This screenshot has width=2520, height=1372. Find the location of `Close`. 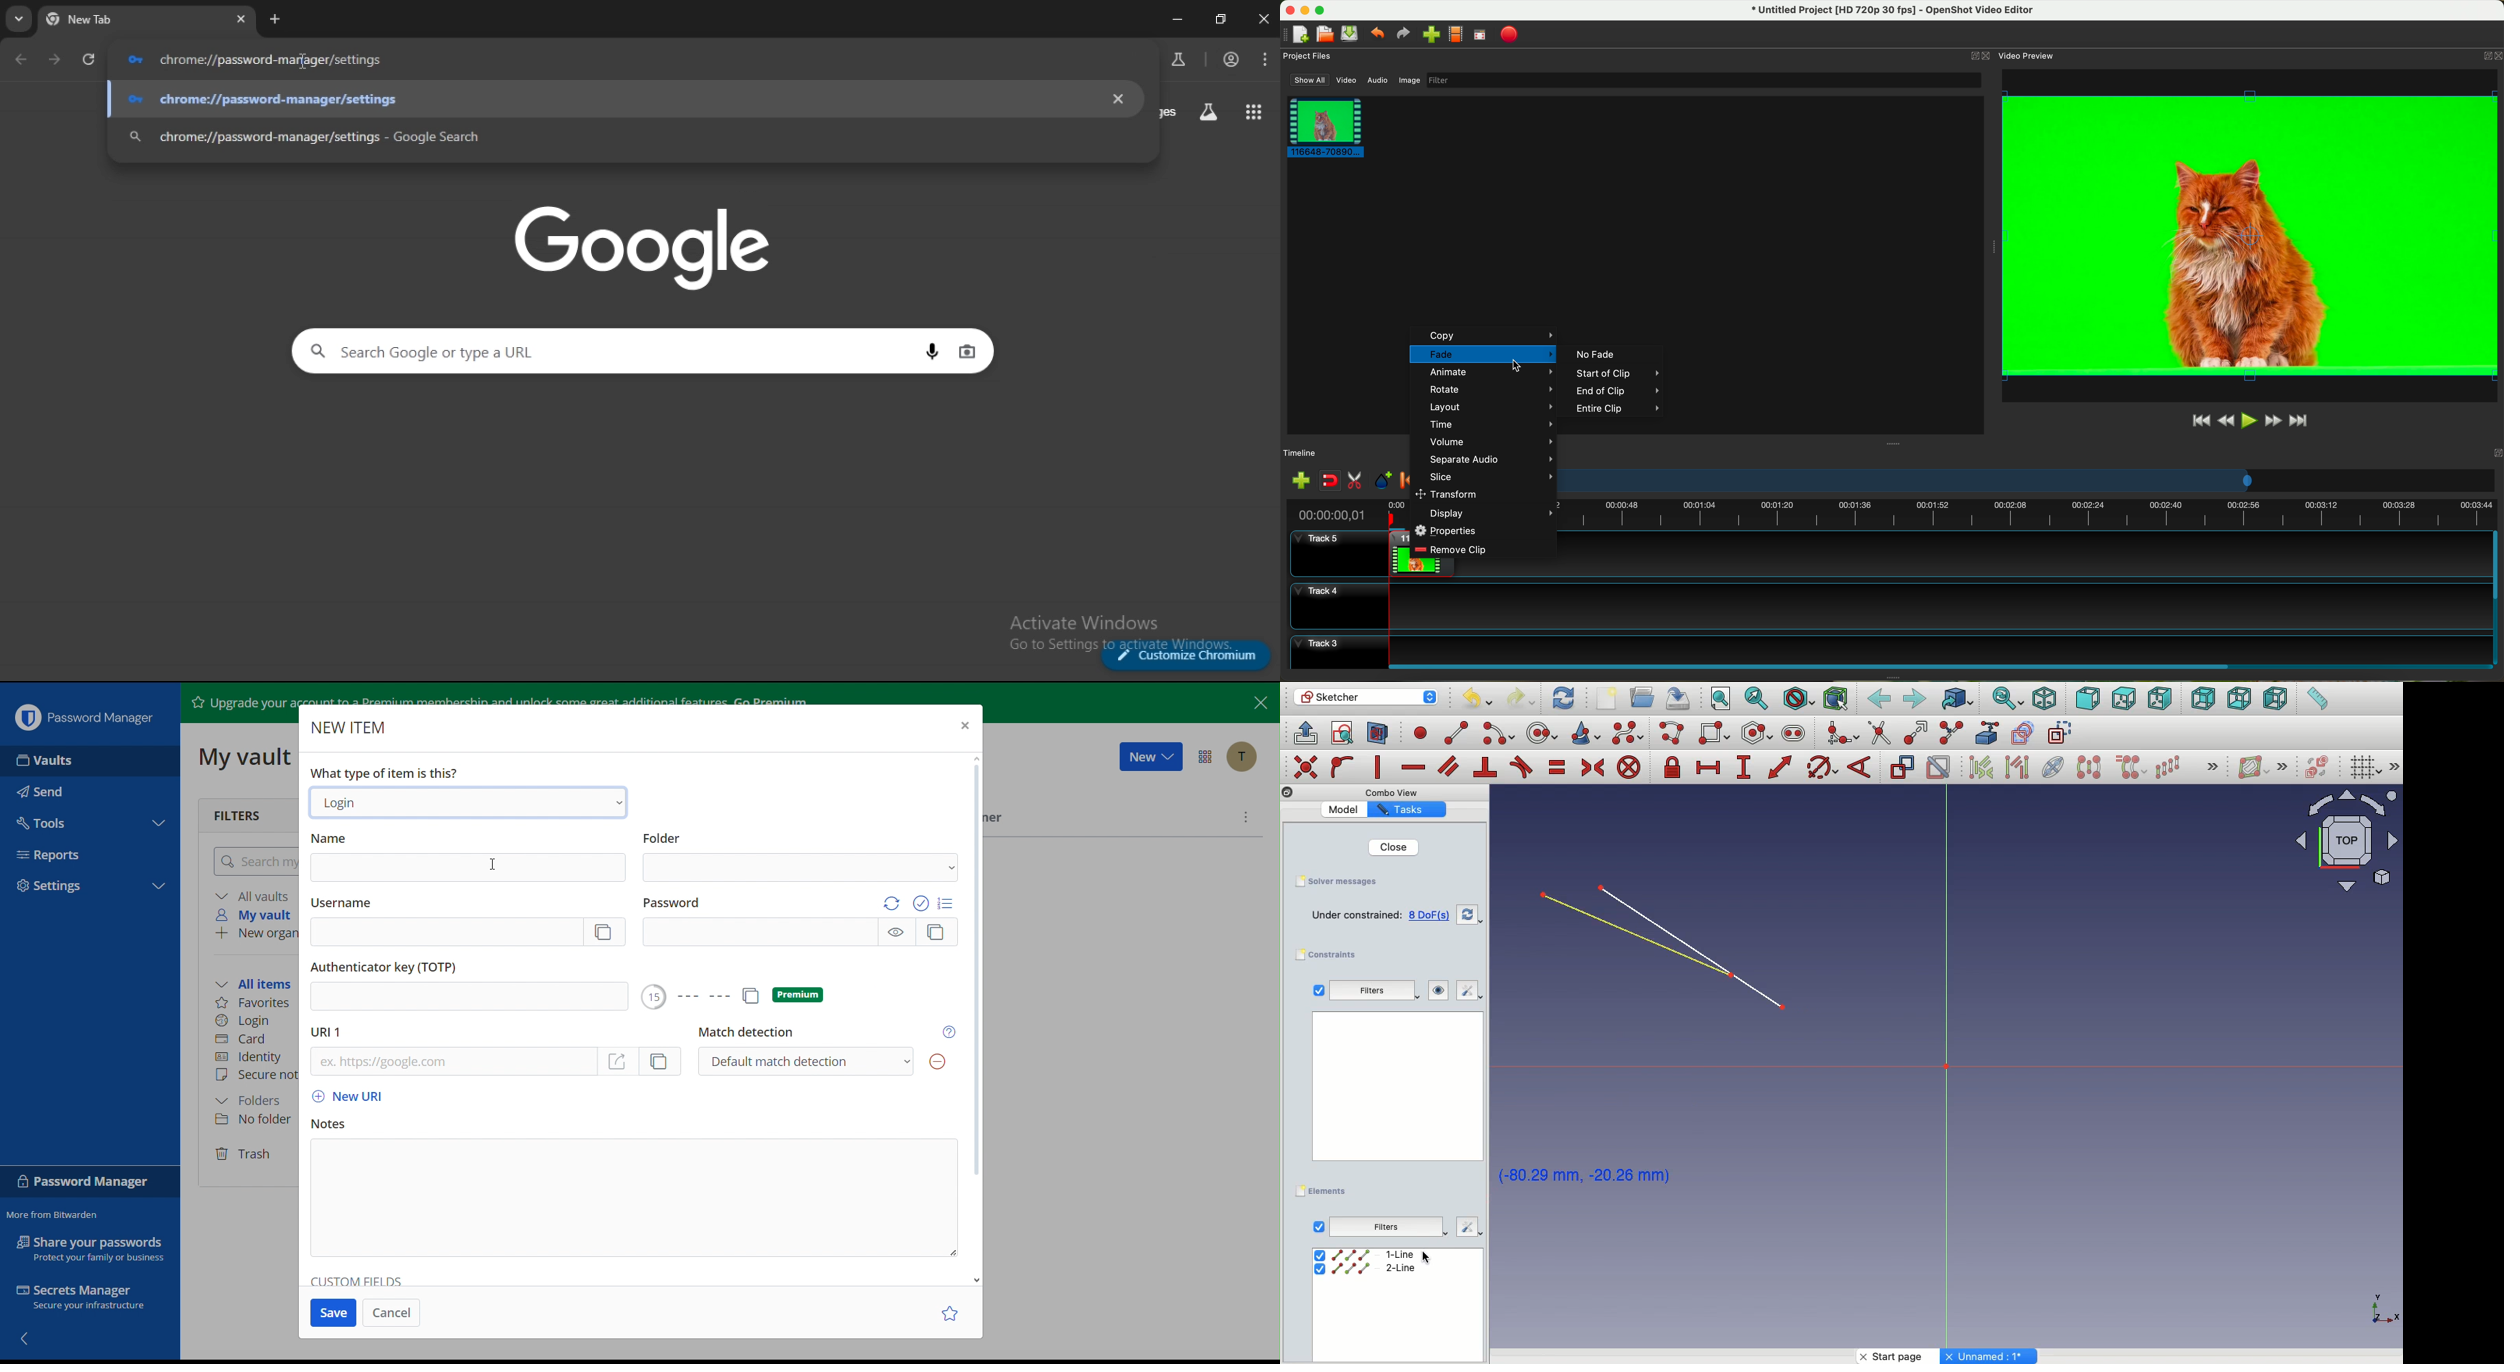

Close is located at coordinates (1395, 847).